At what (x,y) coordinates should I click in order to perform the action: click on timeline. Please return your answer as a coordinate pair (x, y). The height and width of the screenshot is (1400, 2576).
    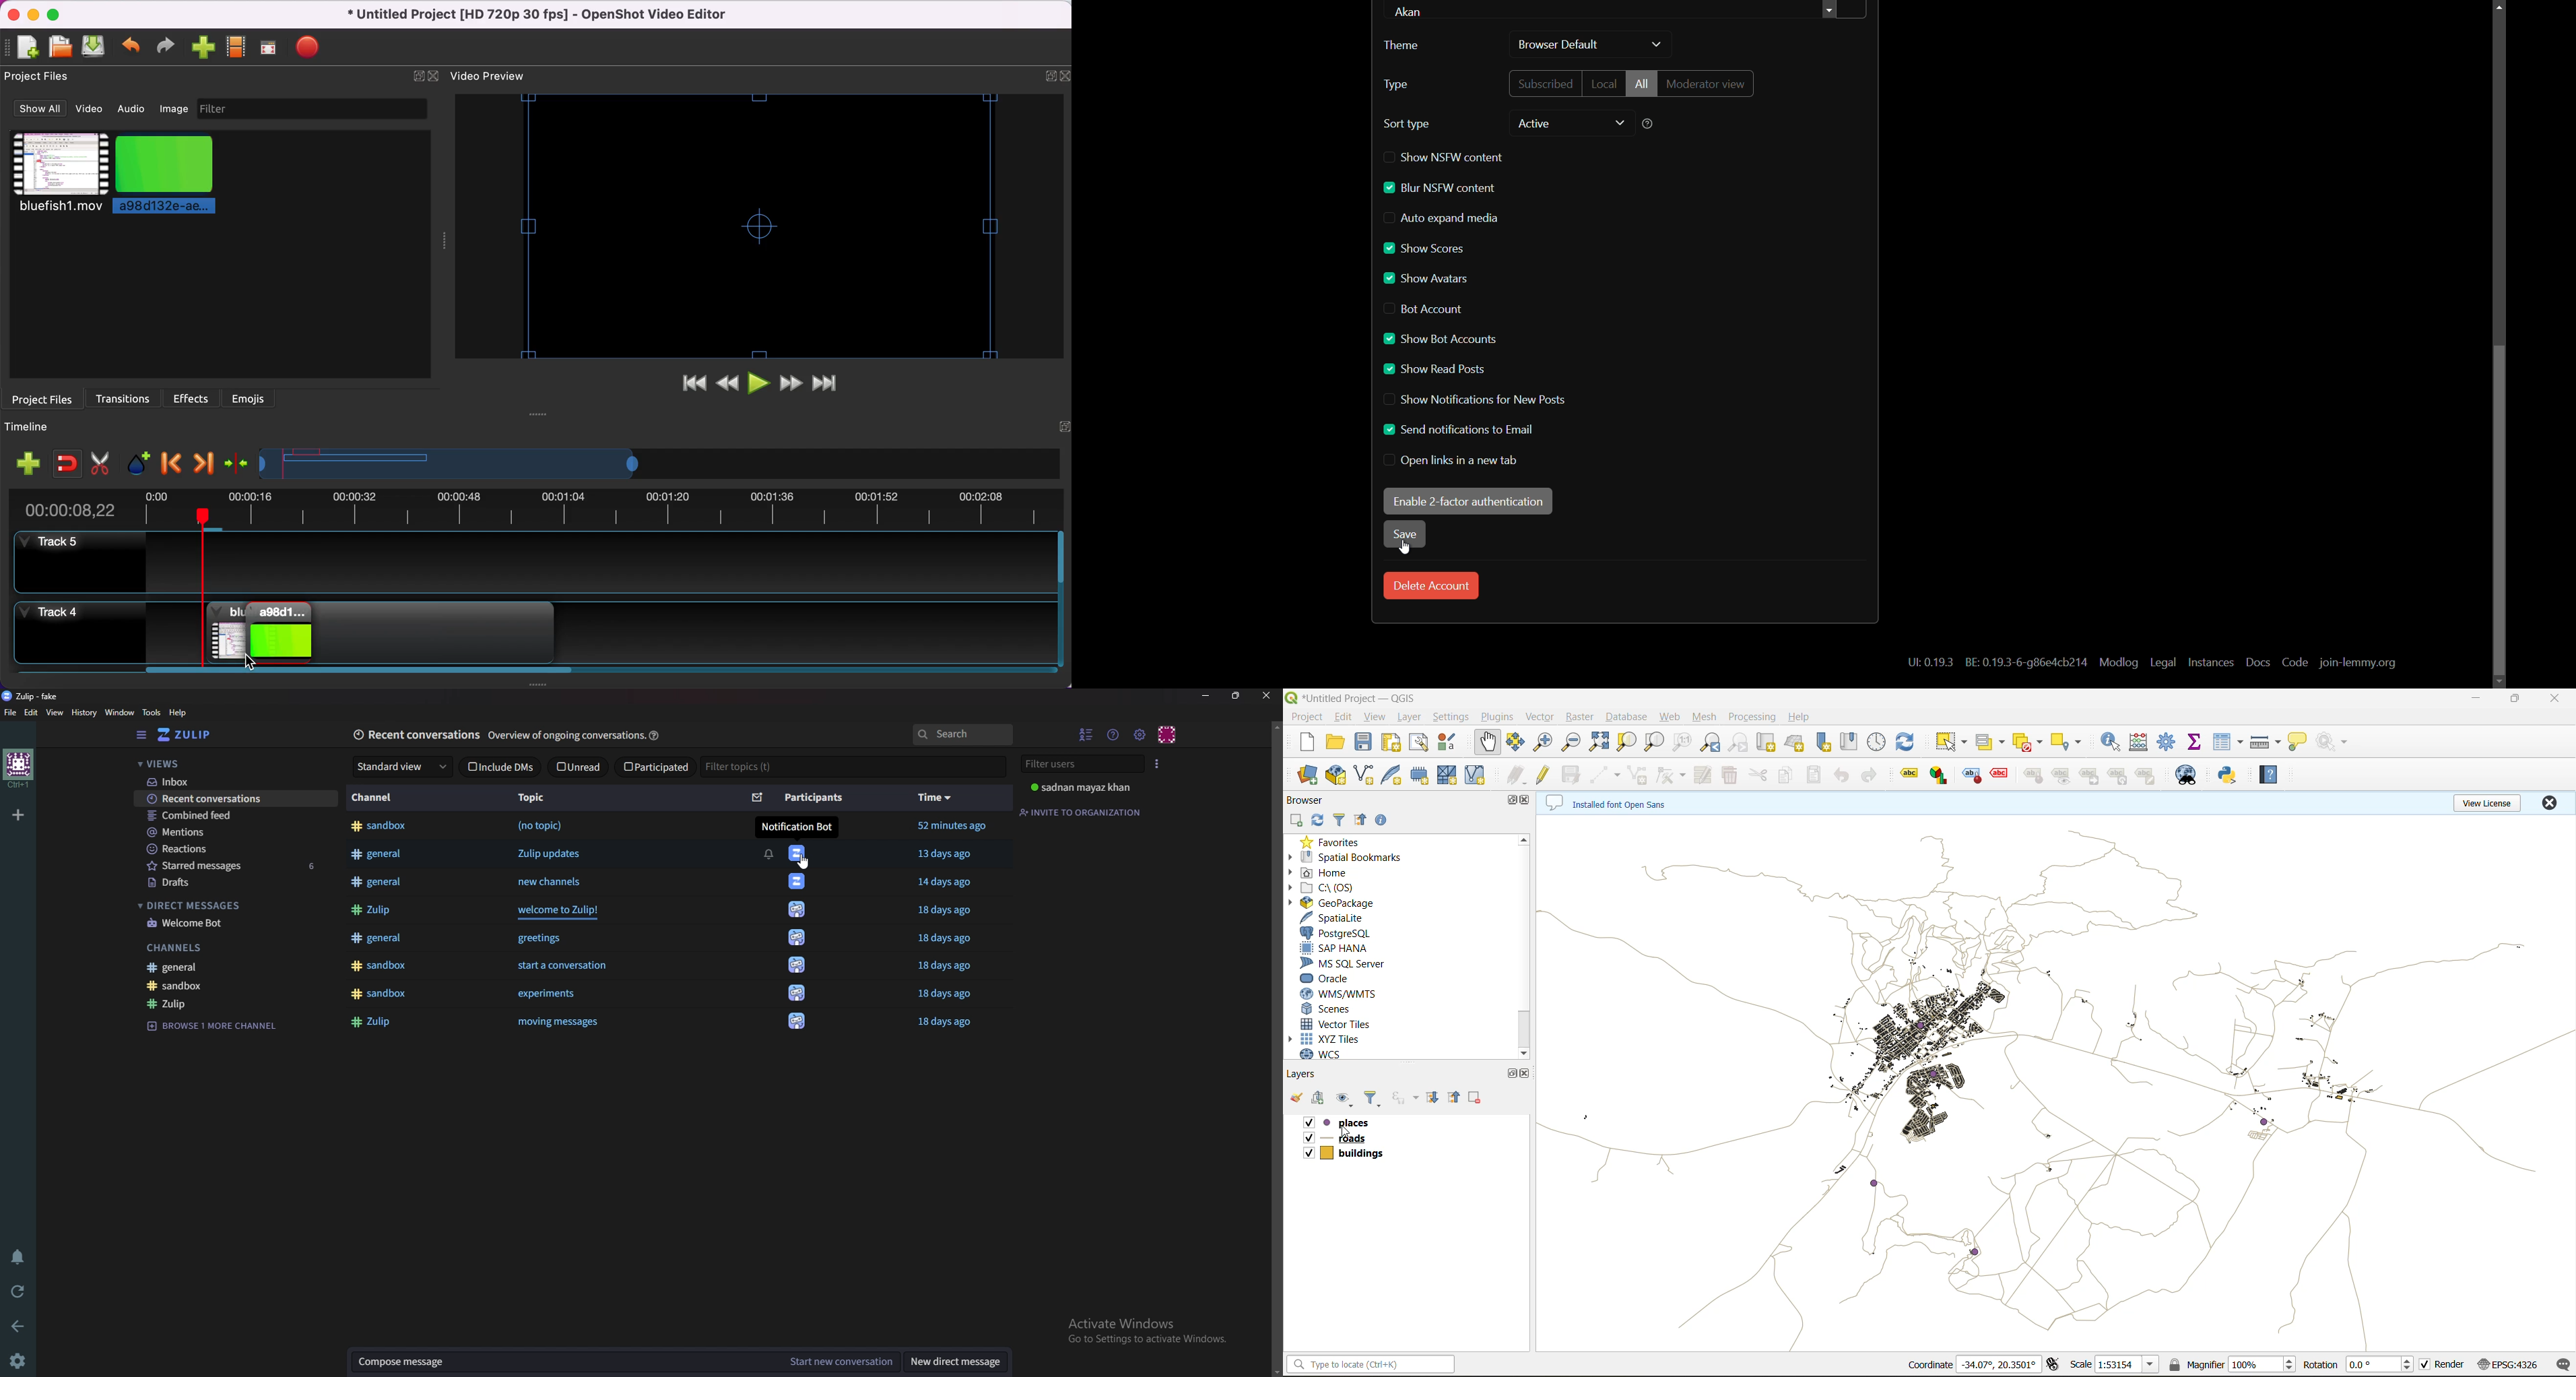
    Looking at the image, I should click on (563, 463).